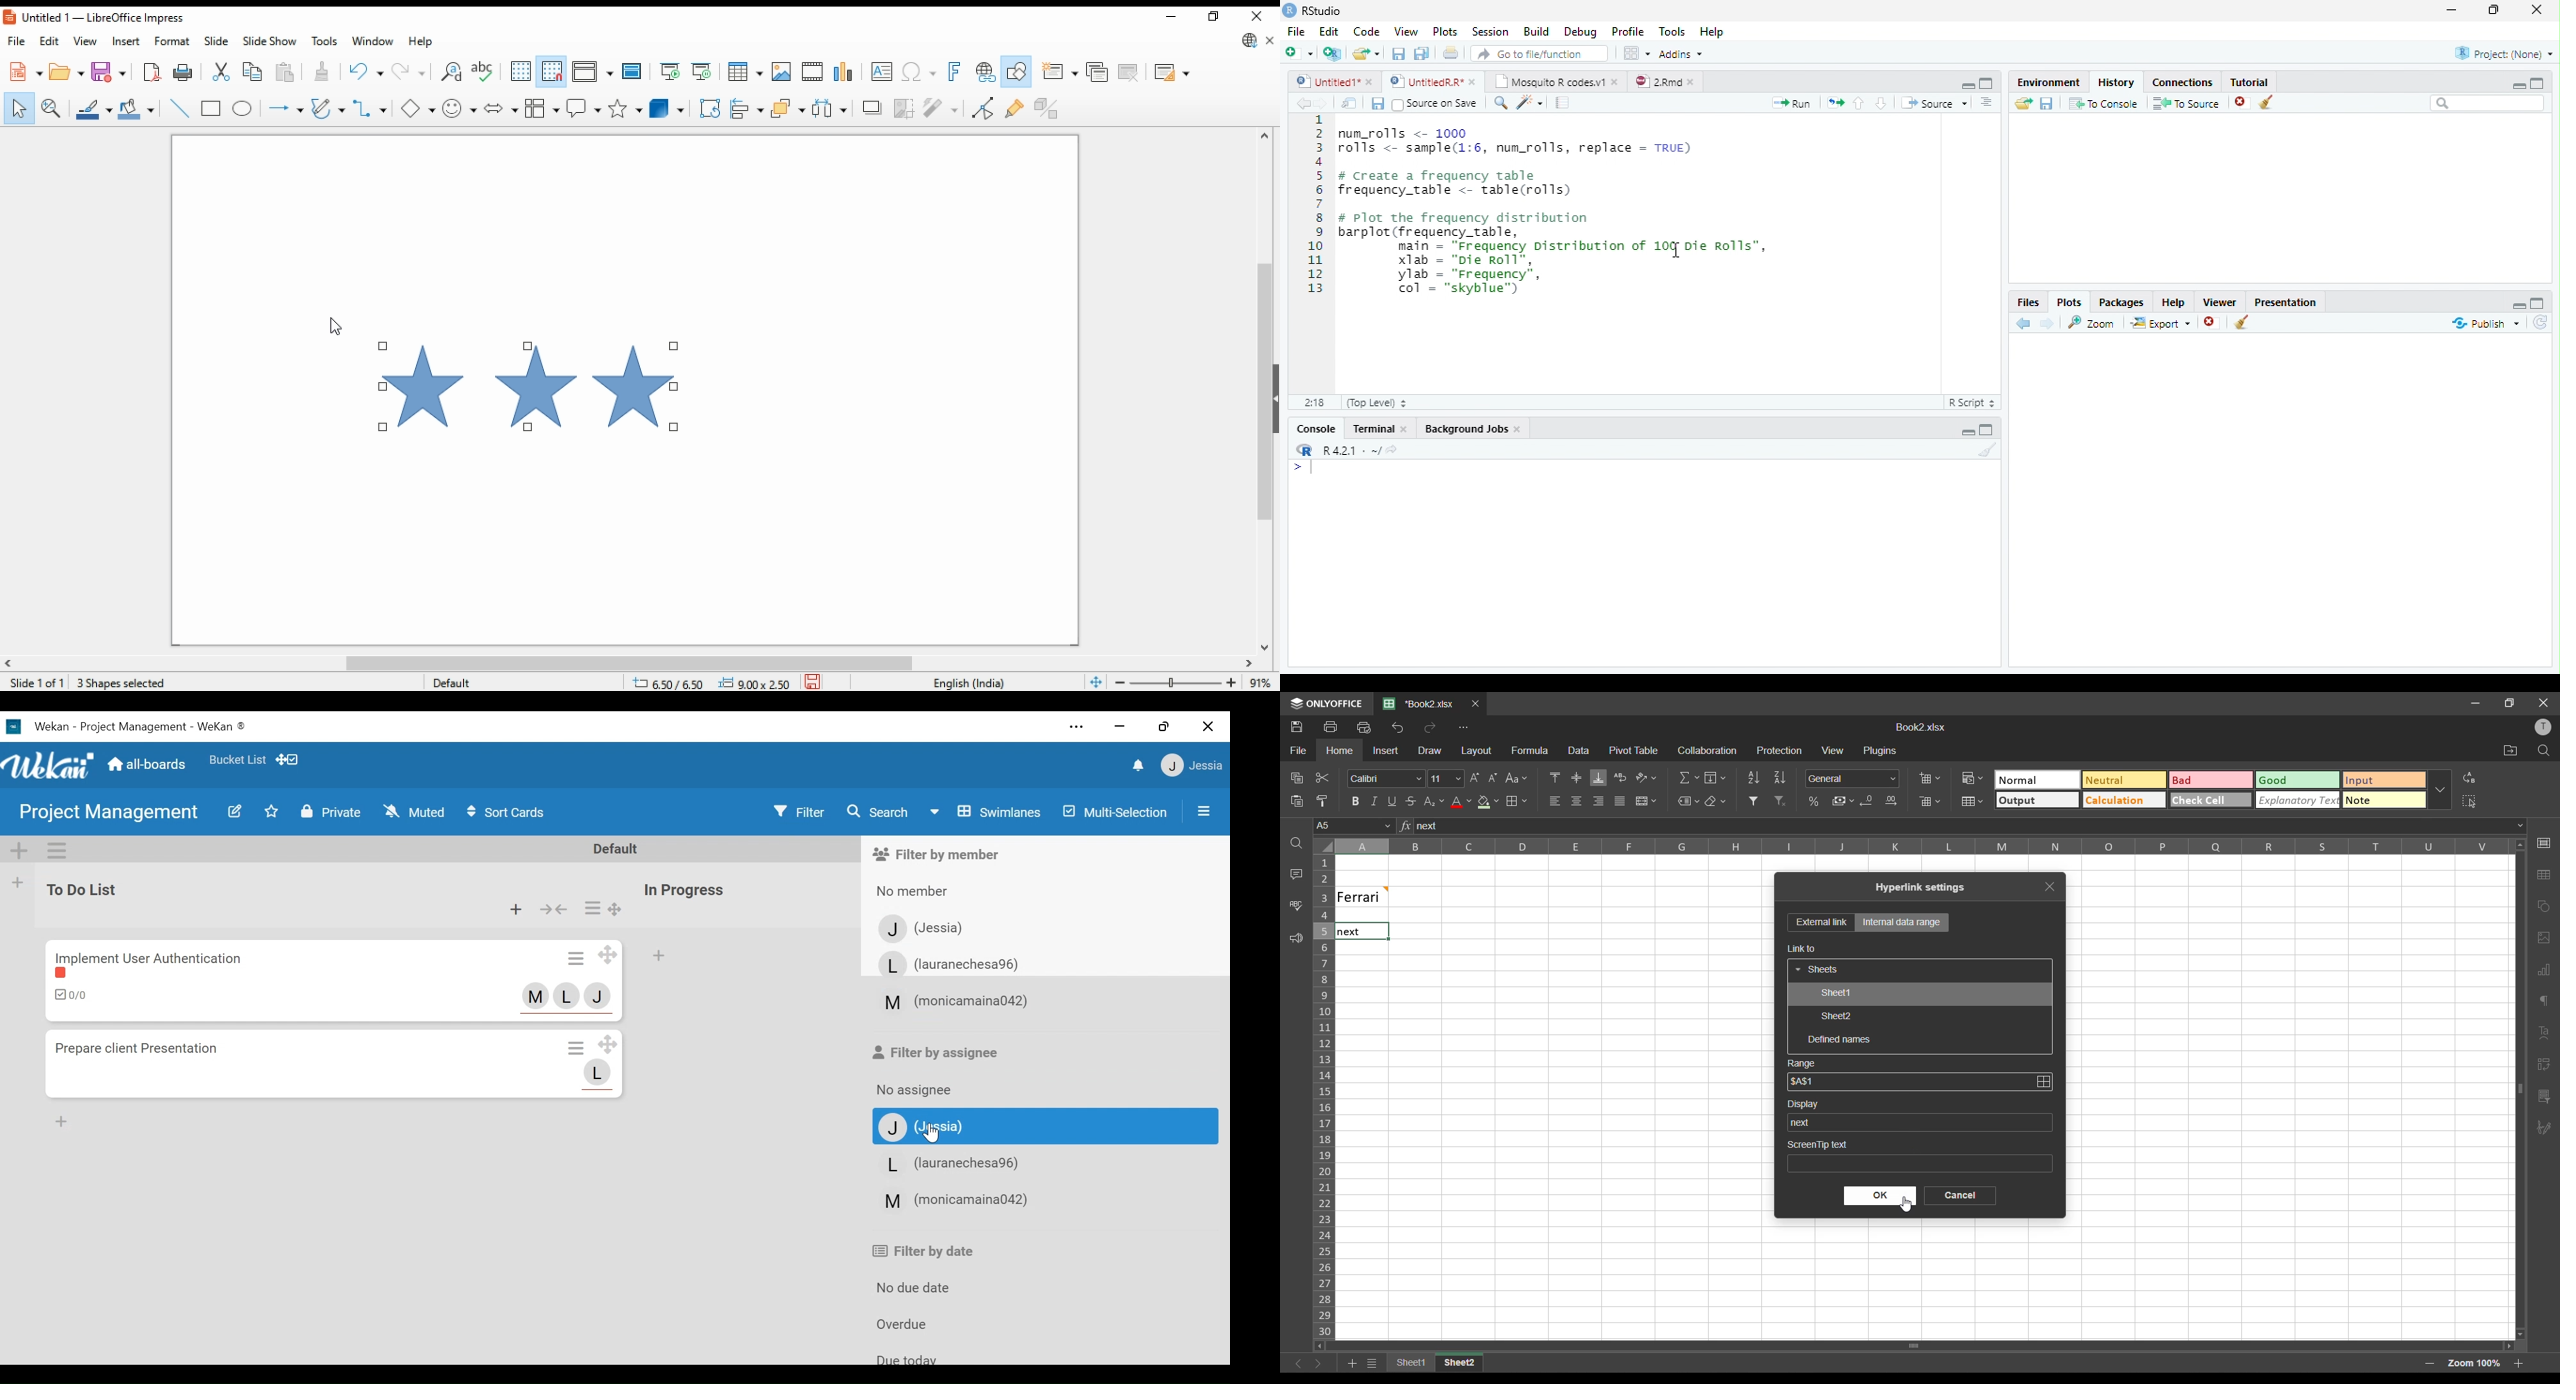 The image size is (2576, 1400). What do you see at coordinates (1538, 31) in the screenshot?
I see `Build` at bounding box center [1538, 31].